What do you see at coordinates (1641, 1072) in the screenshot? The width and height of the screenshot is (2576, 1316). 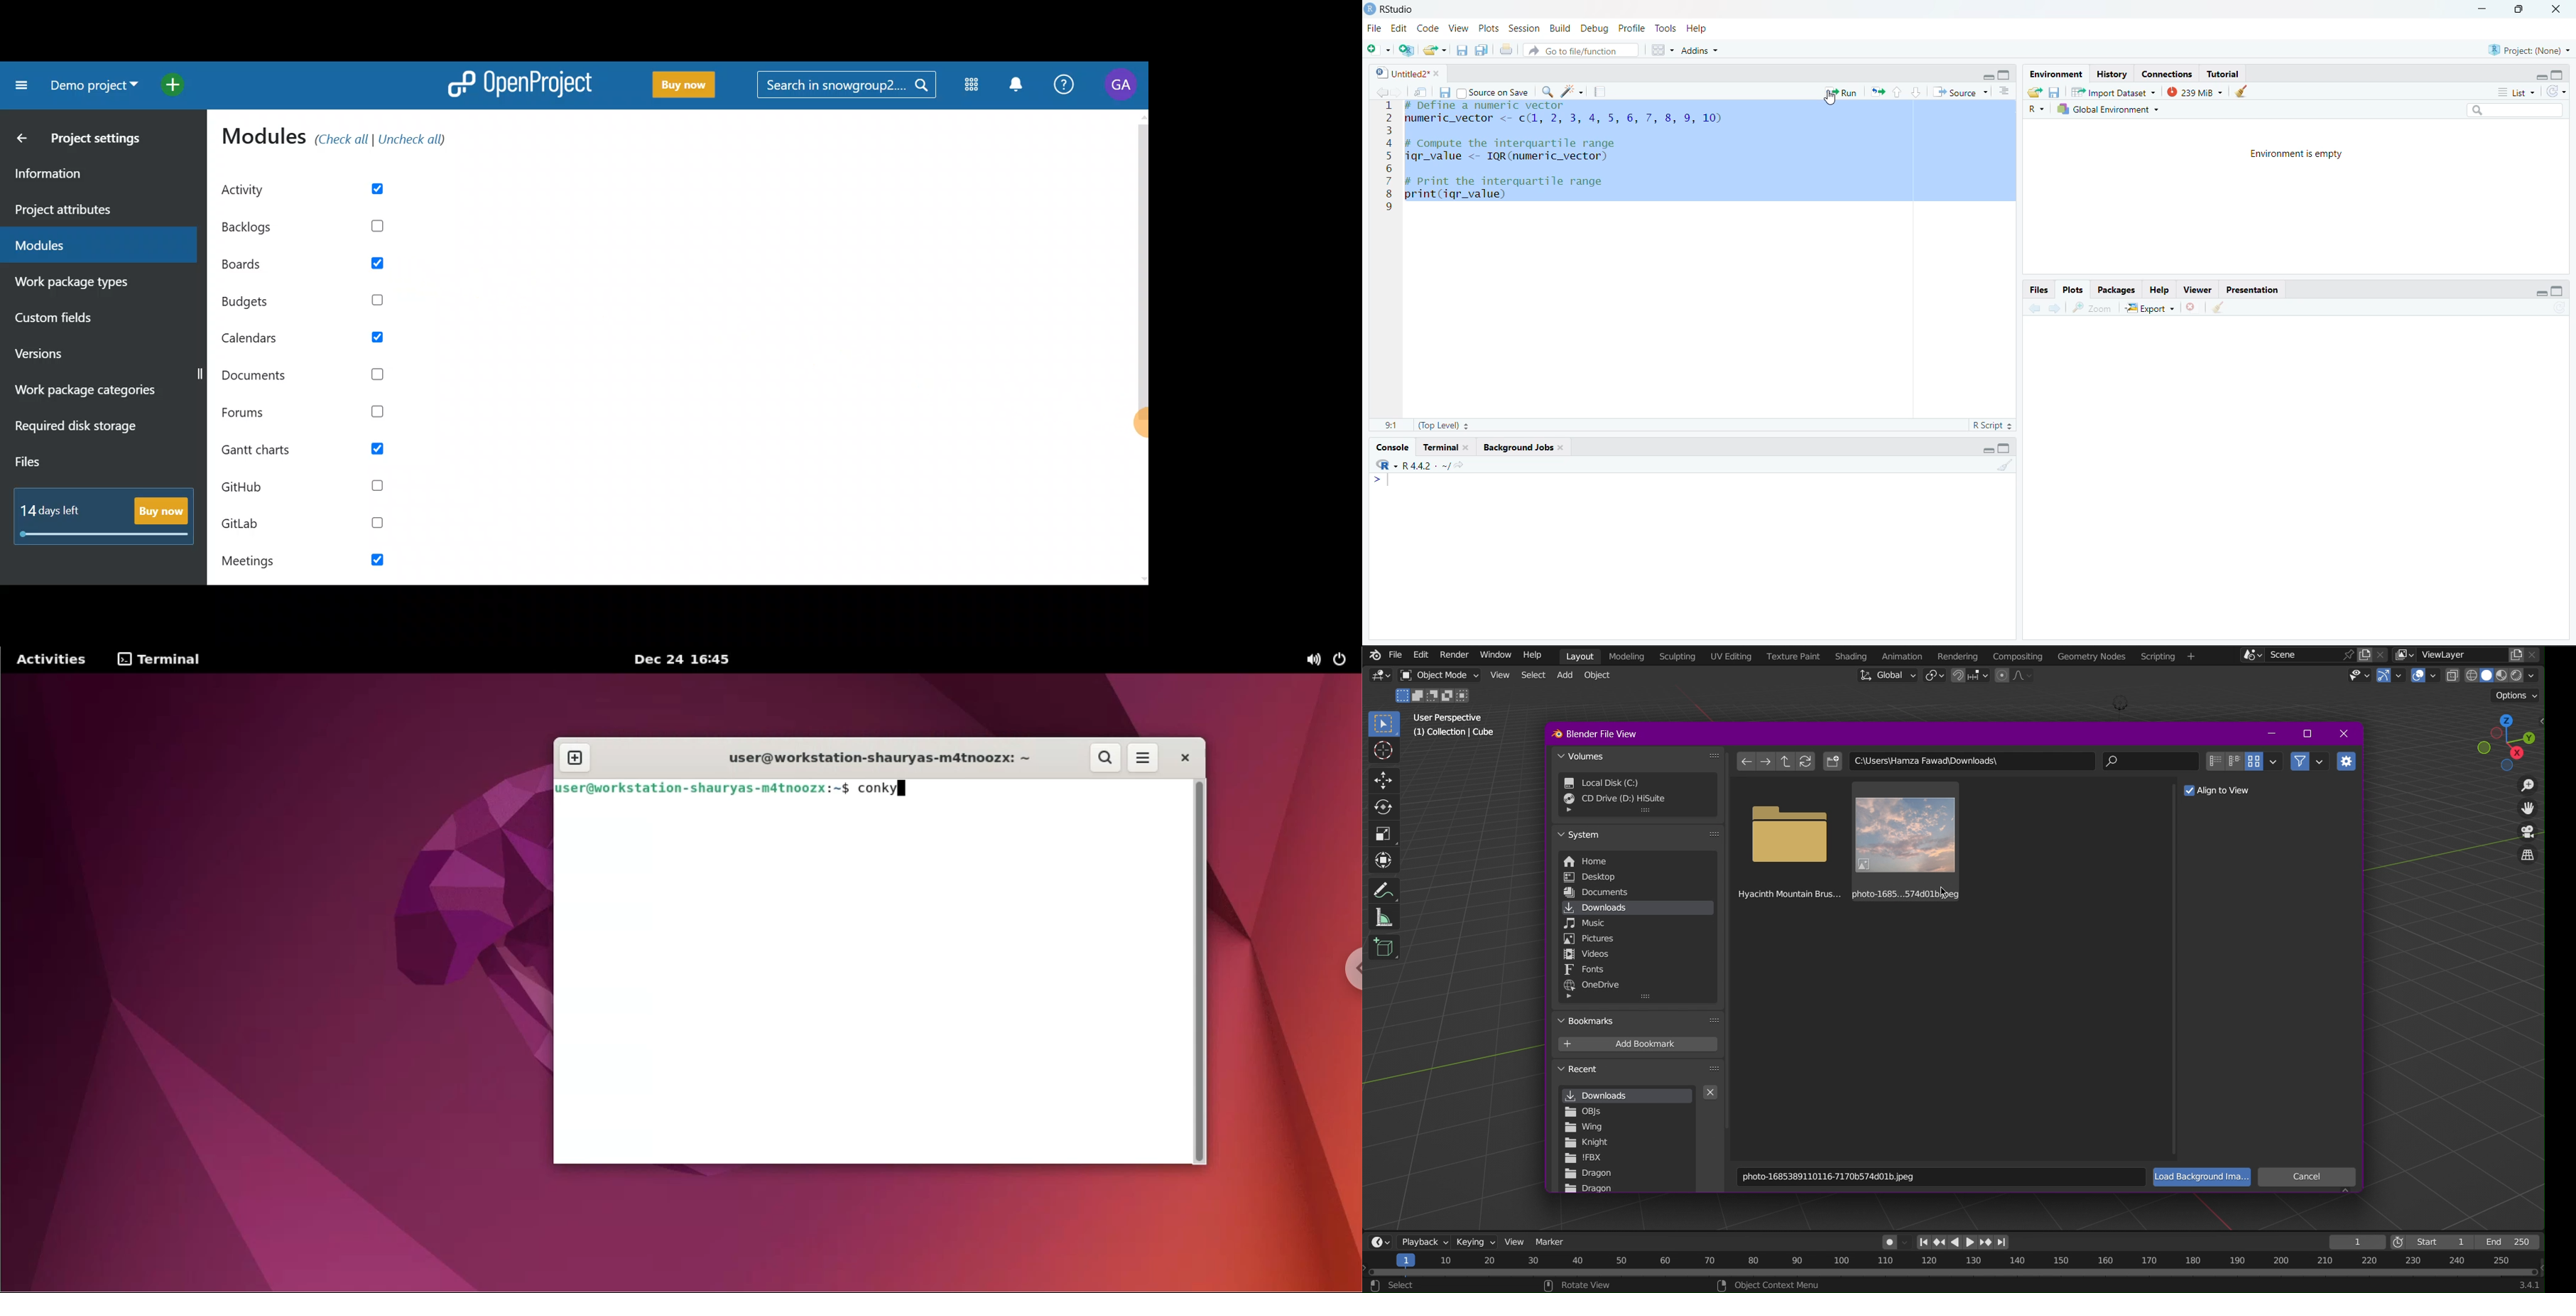 I see `Recent` at bounding box center [1641, 1072].